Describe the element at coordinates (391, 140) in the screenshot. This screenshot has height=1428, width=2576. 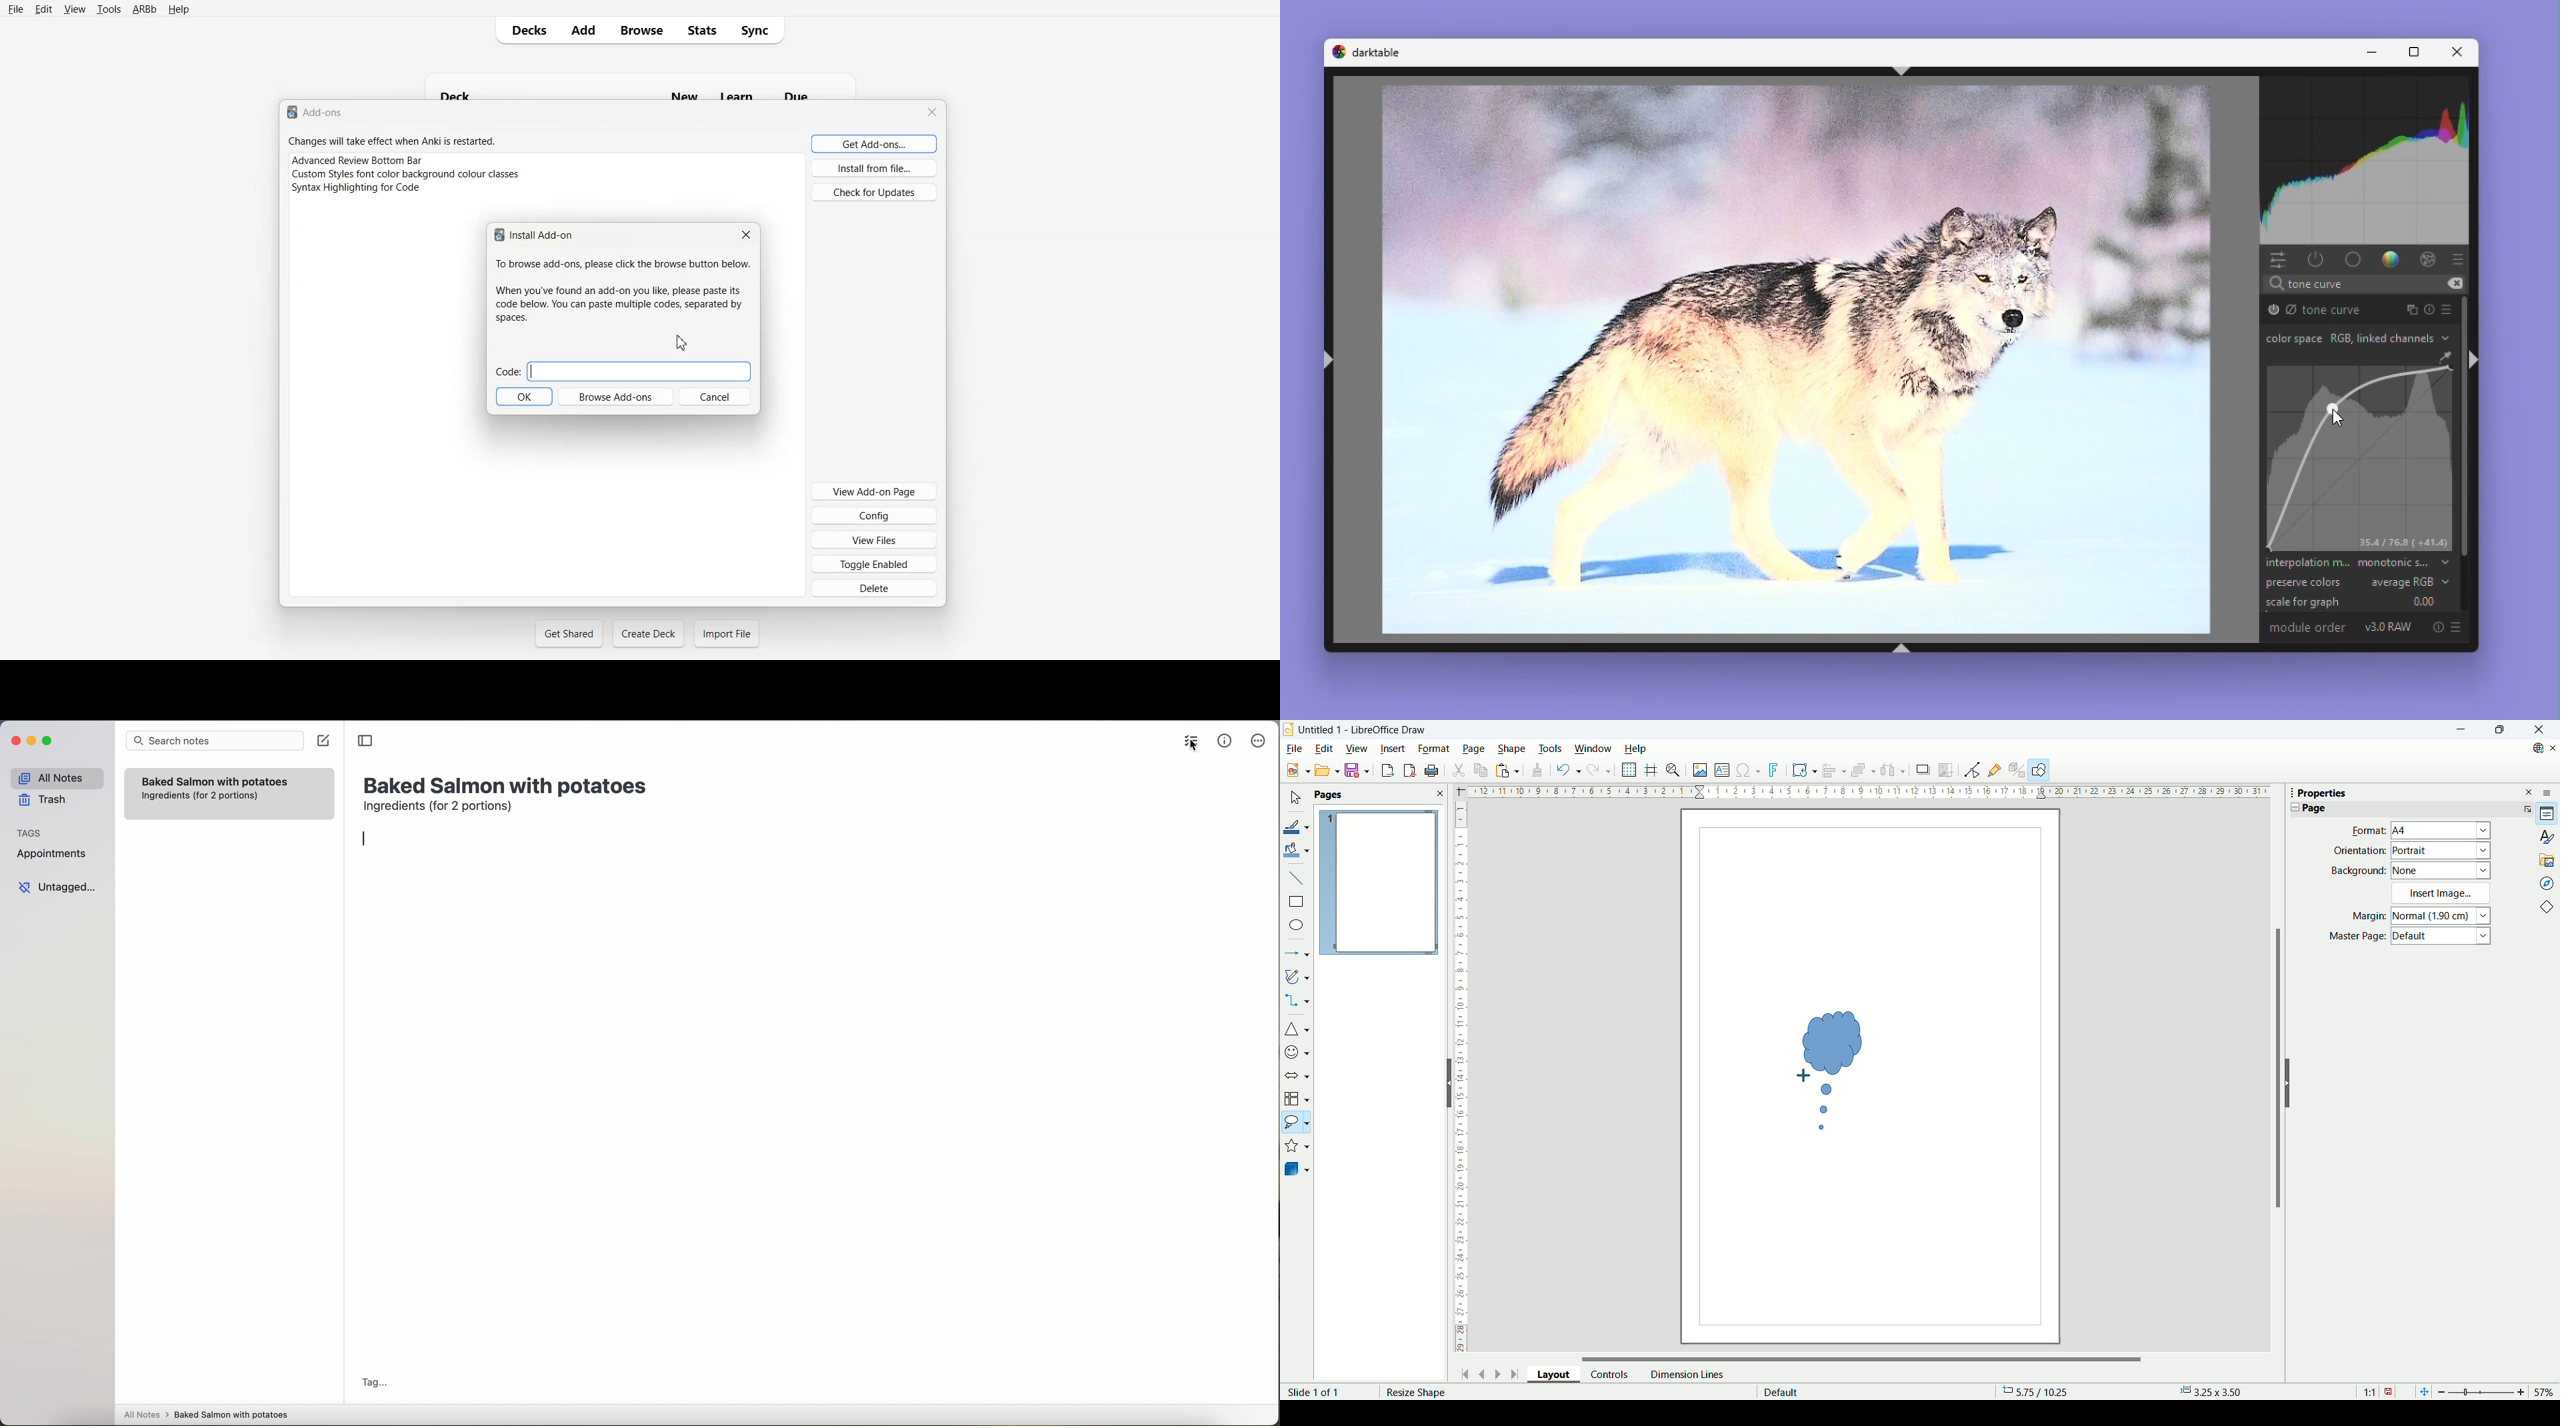
I see `Changes will take effect when Anki is restarted` at that location.